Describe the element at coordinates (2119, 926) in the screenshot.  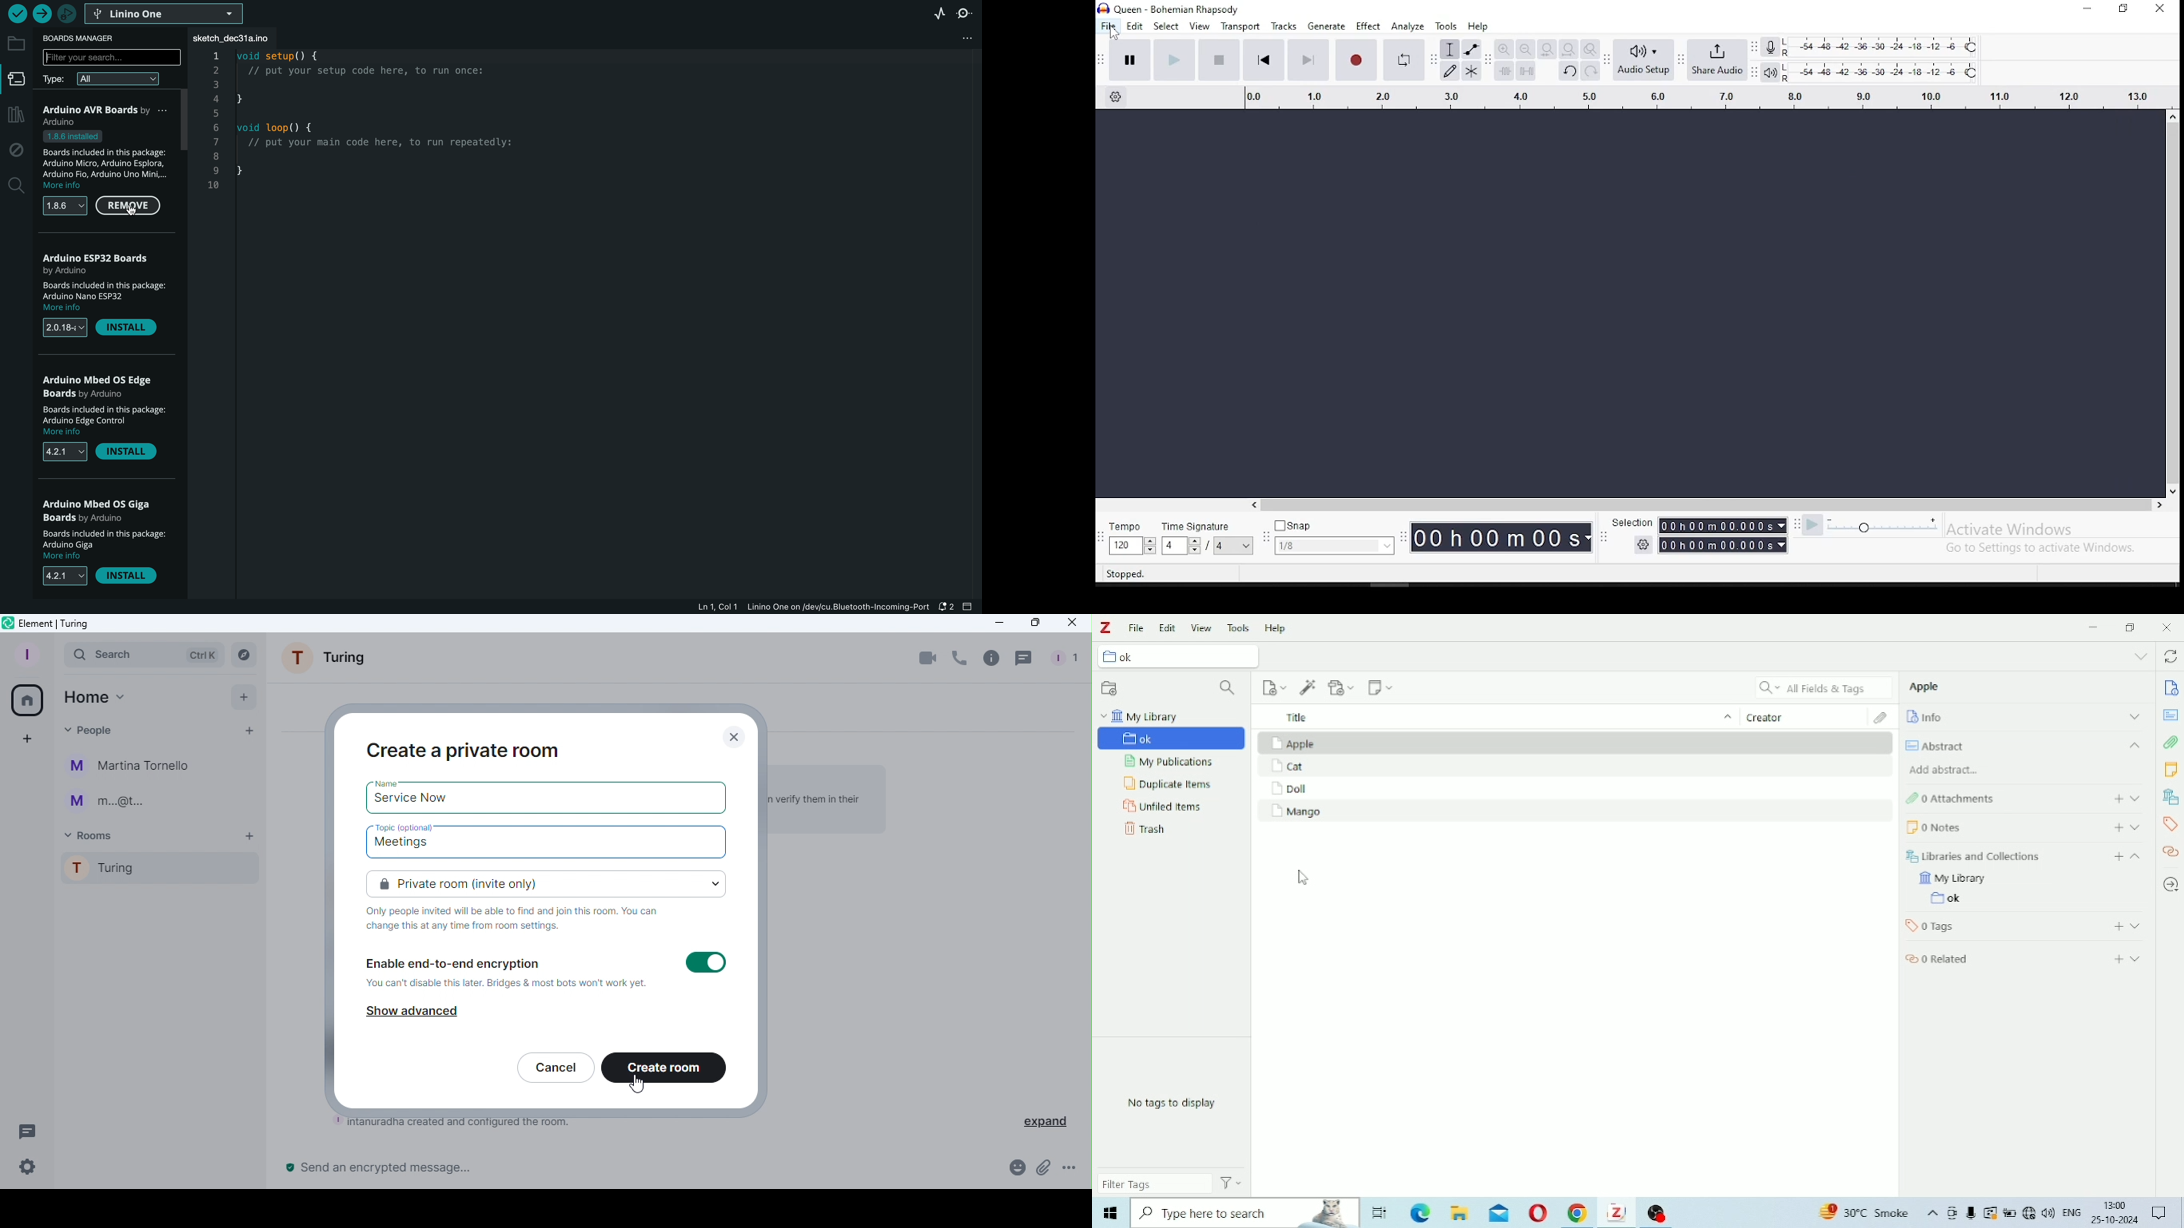
I see `Add` at that location.